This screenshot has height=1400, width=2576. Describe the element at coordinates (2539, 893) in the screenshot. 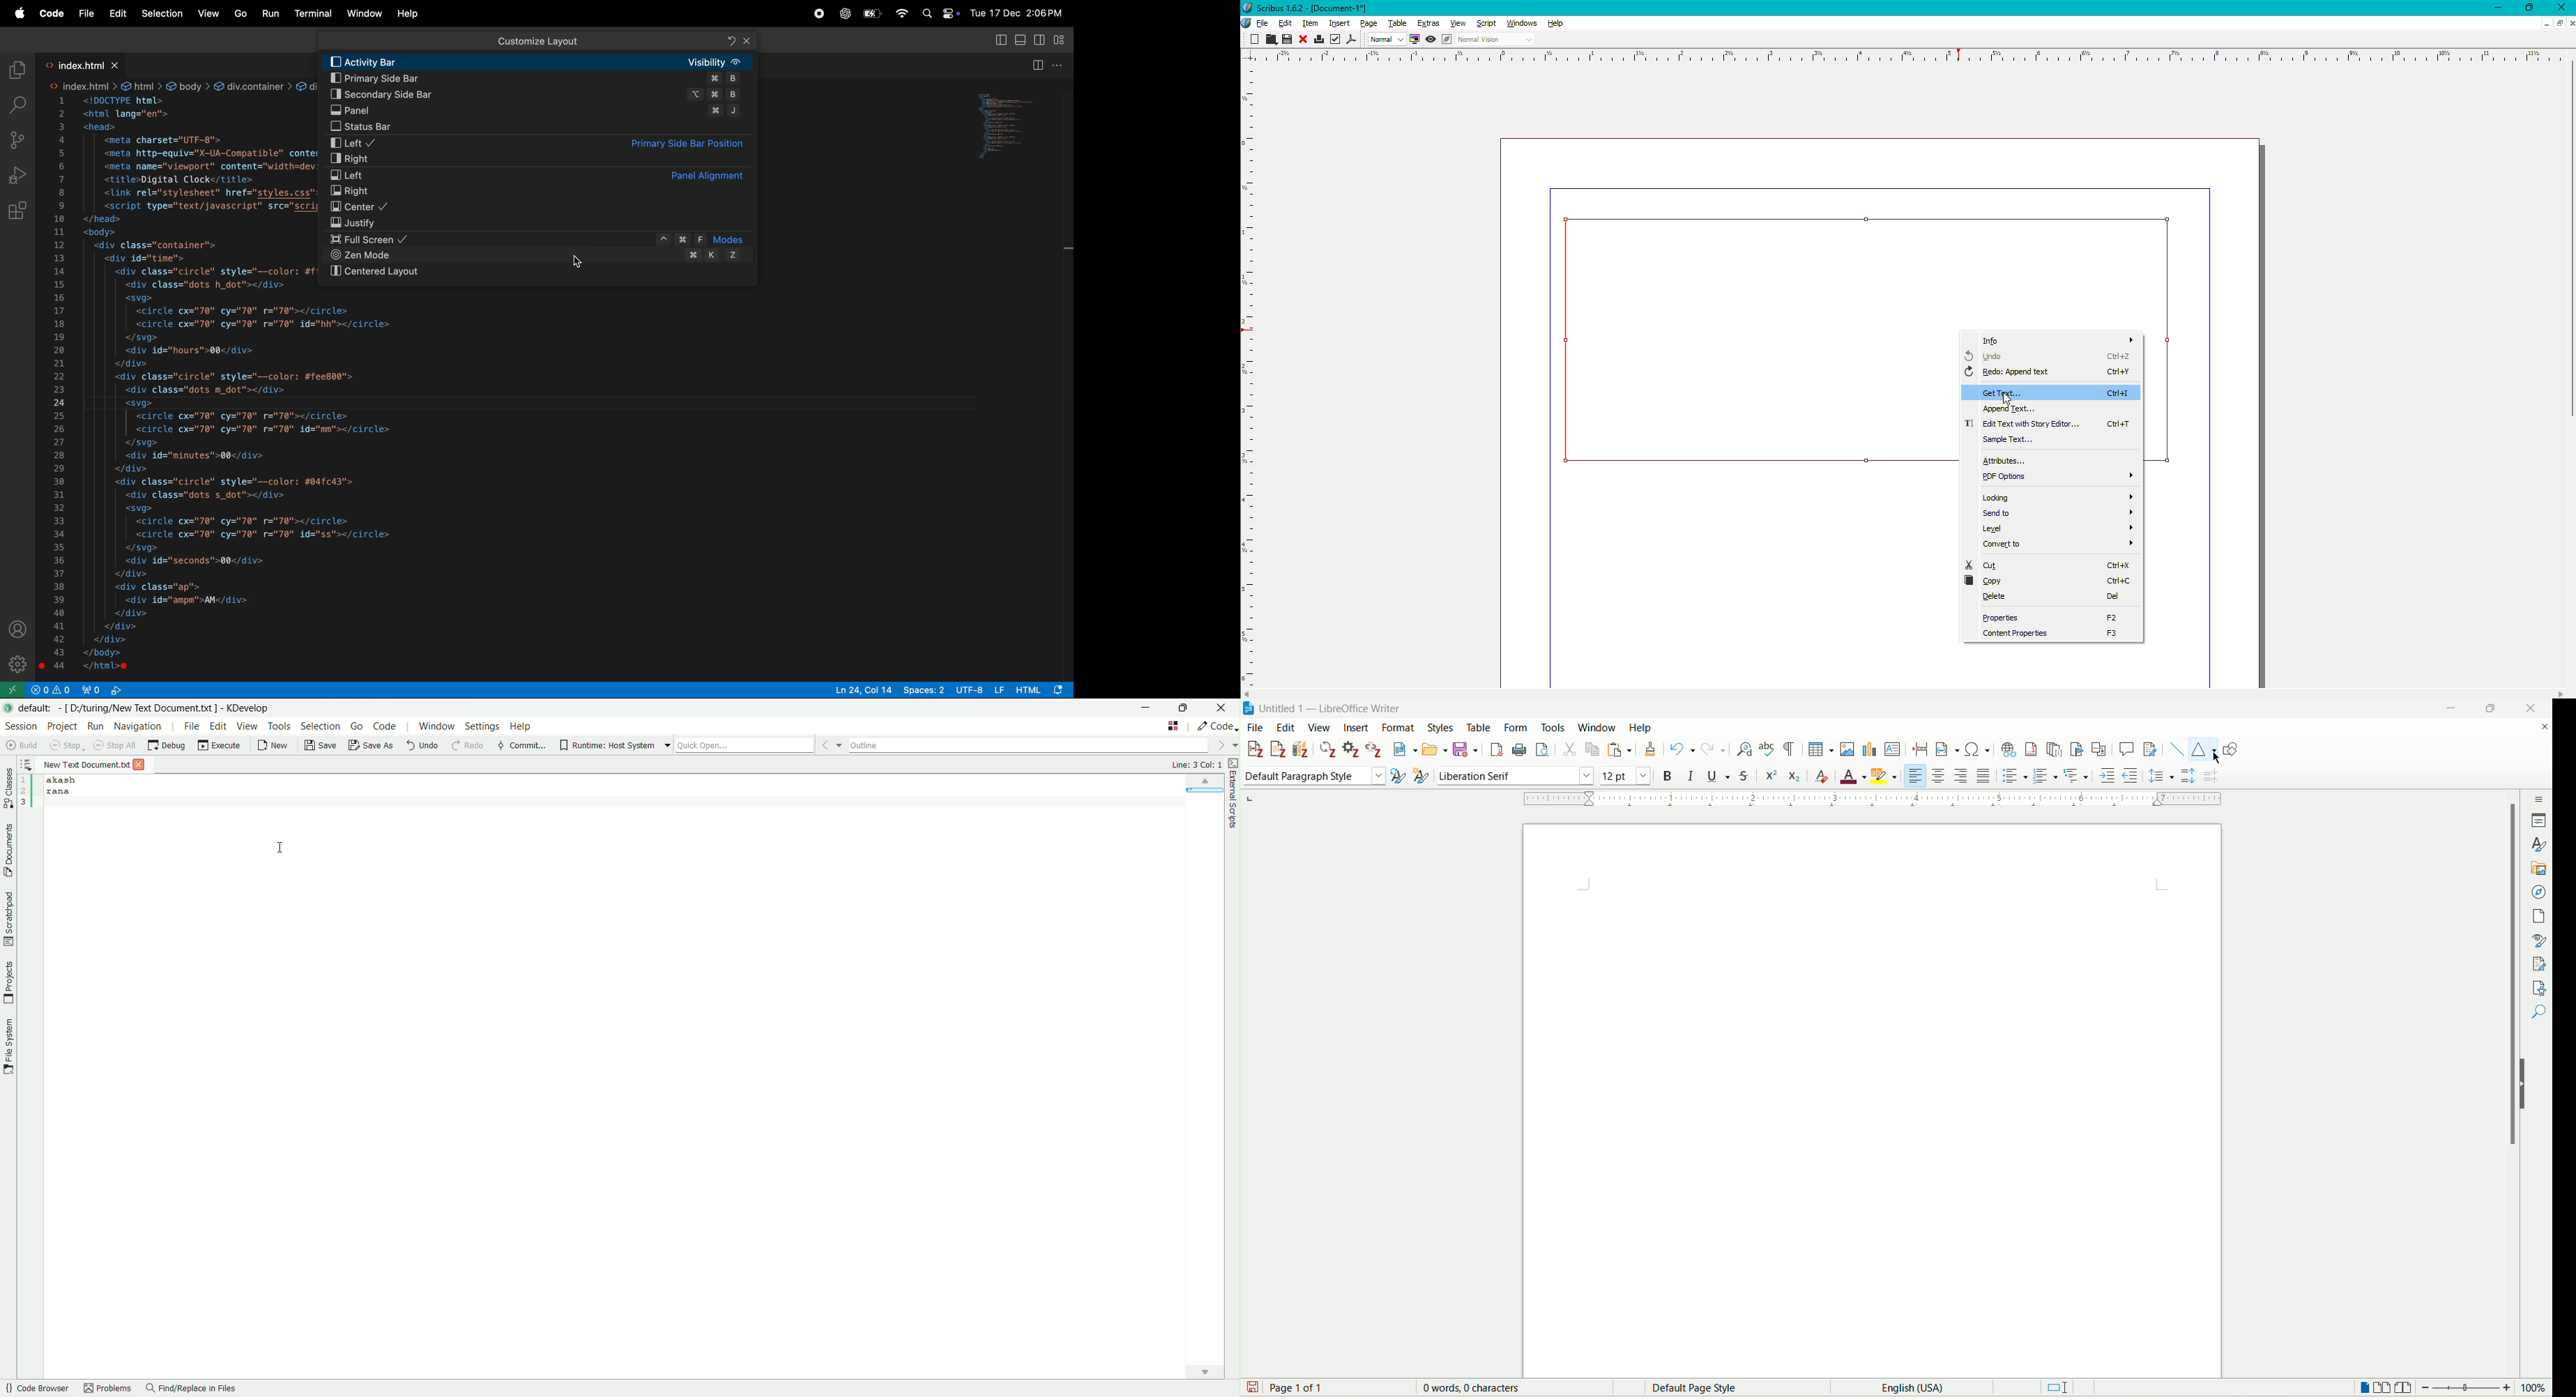

I see `navigator` at that location.